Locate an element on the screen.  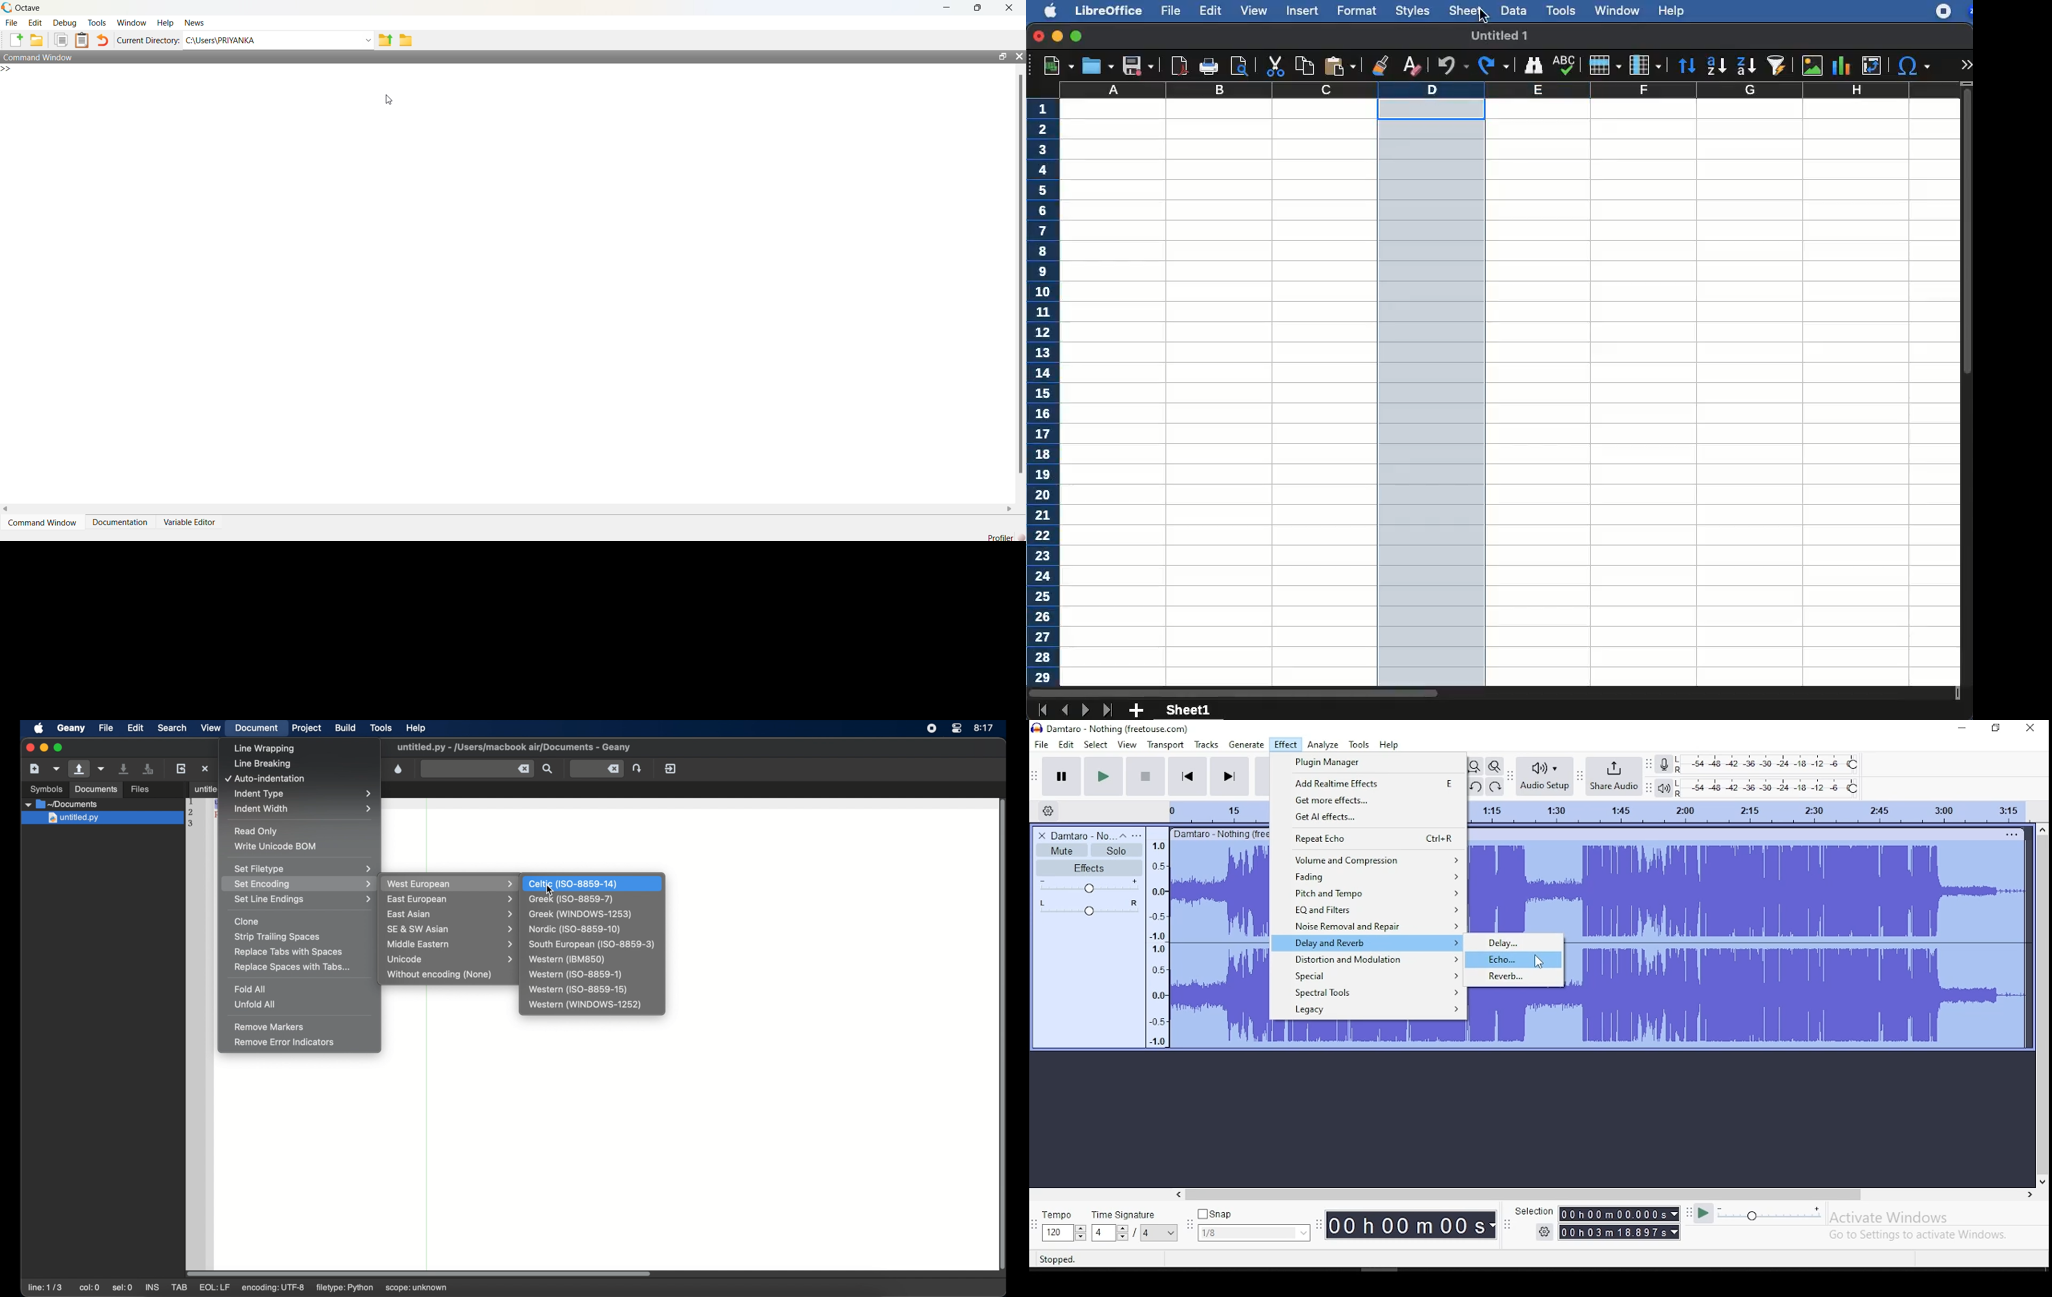
play is located at coordinates (1704, 1215).